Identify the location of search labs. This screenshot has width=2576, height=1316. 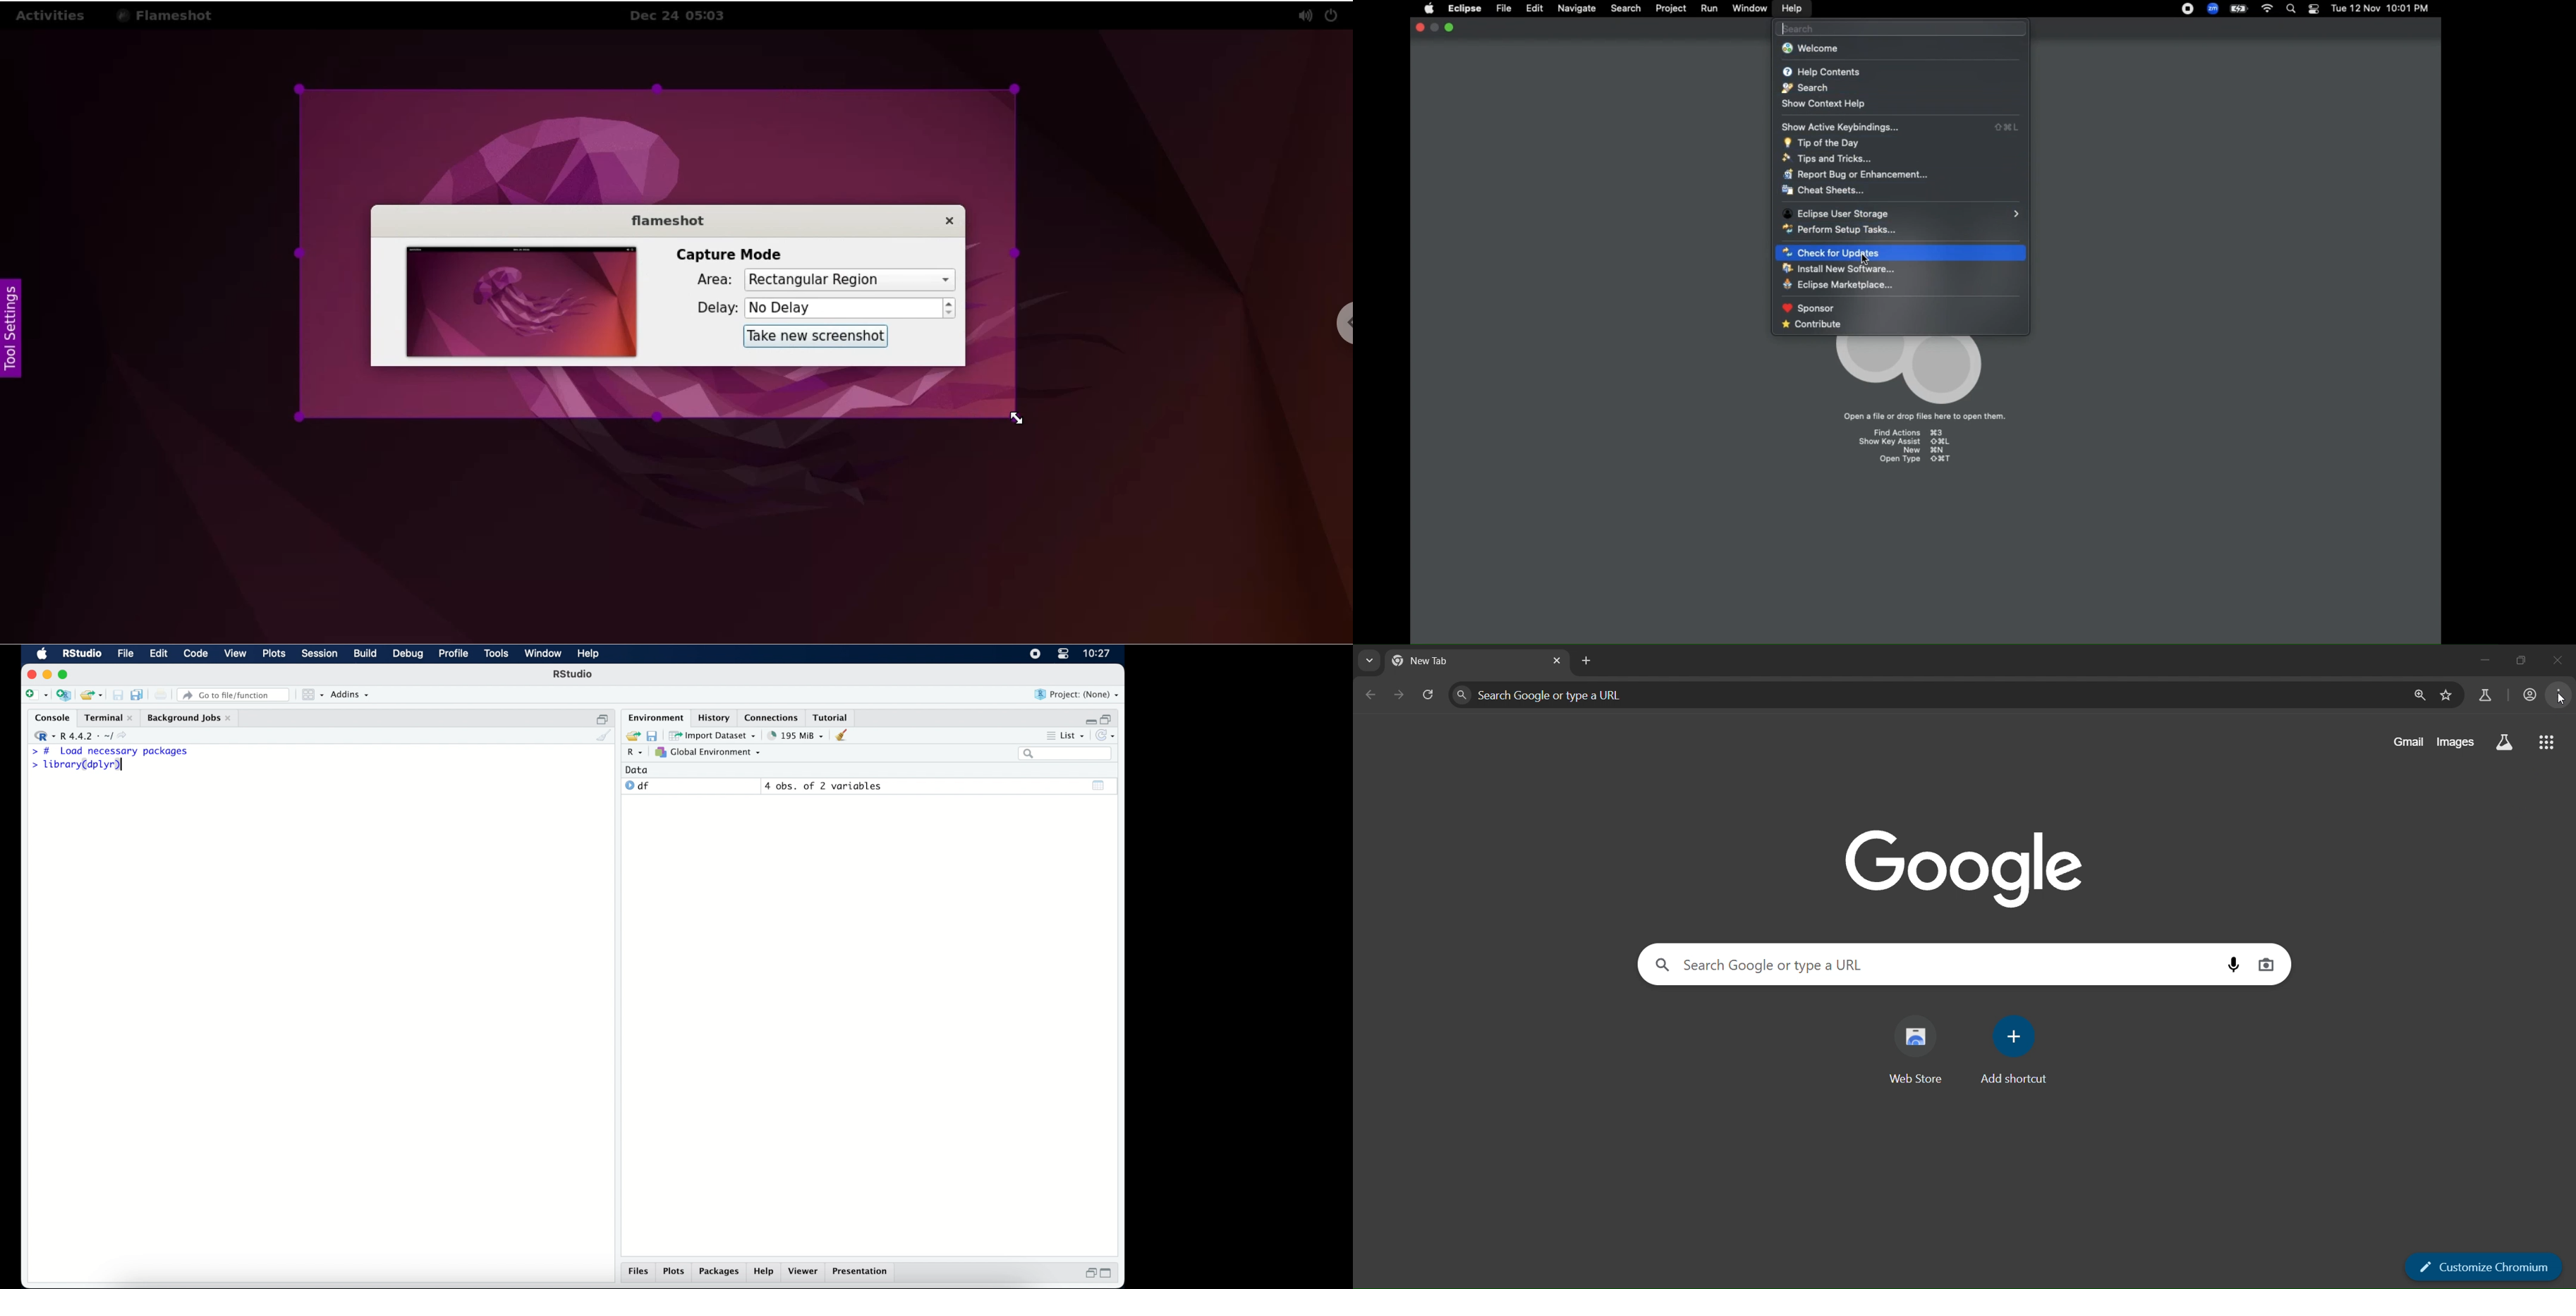
(2487, 696).